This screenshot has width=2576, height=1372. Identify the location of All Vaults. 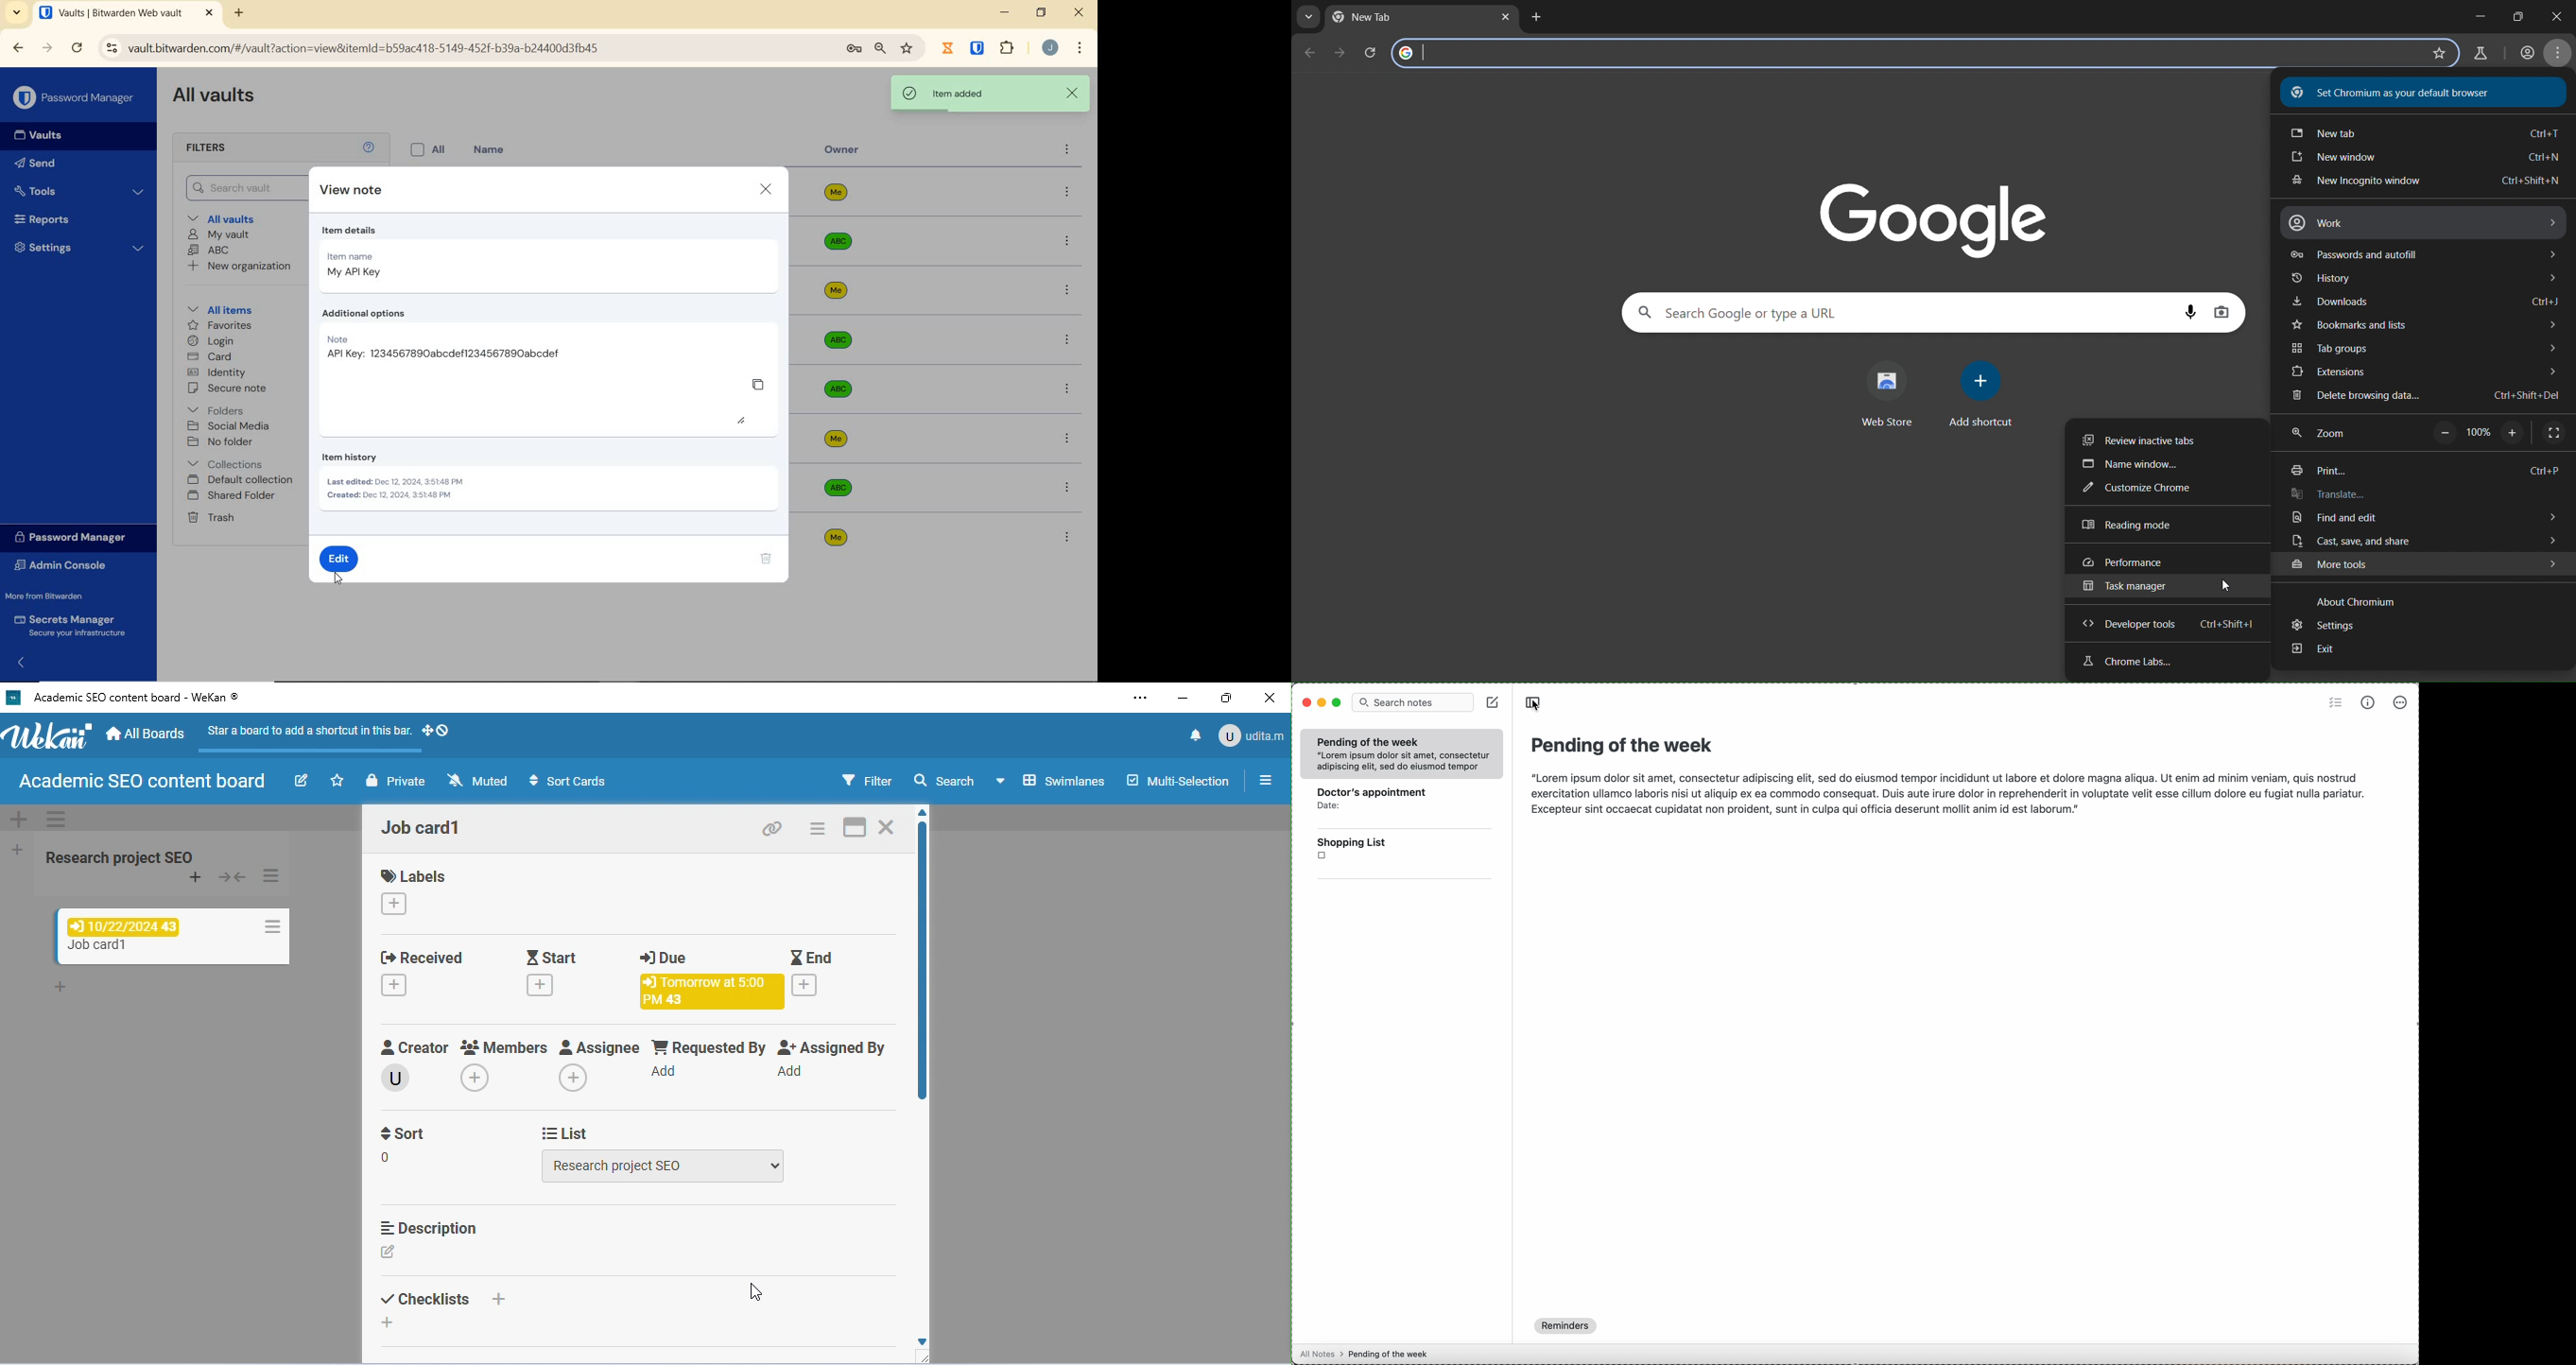
(220, 99).